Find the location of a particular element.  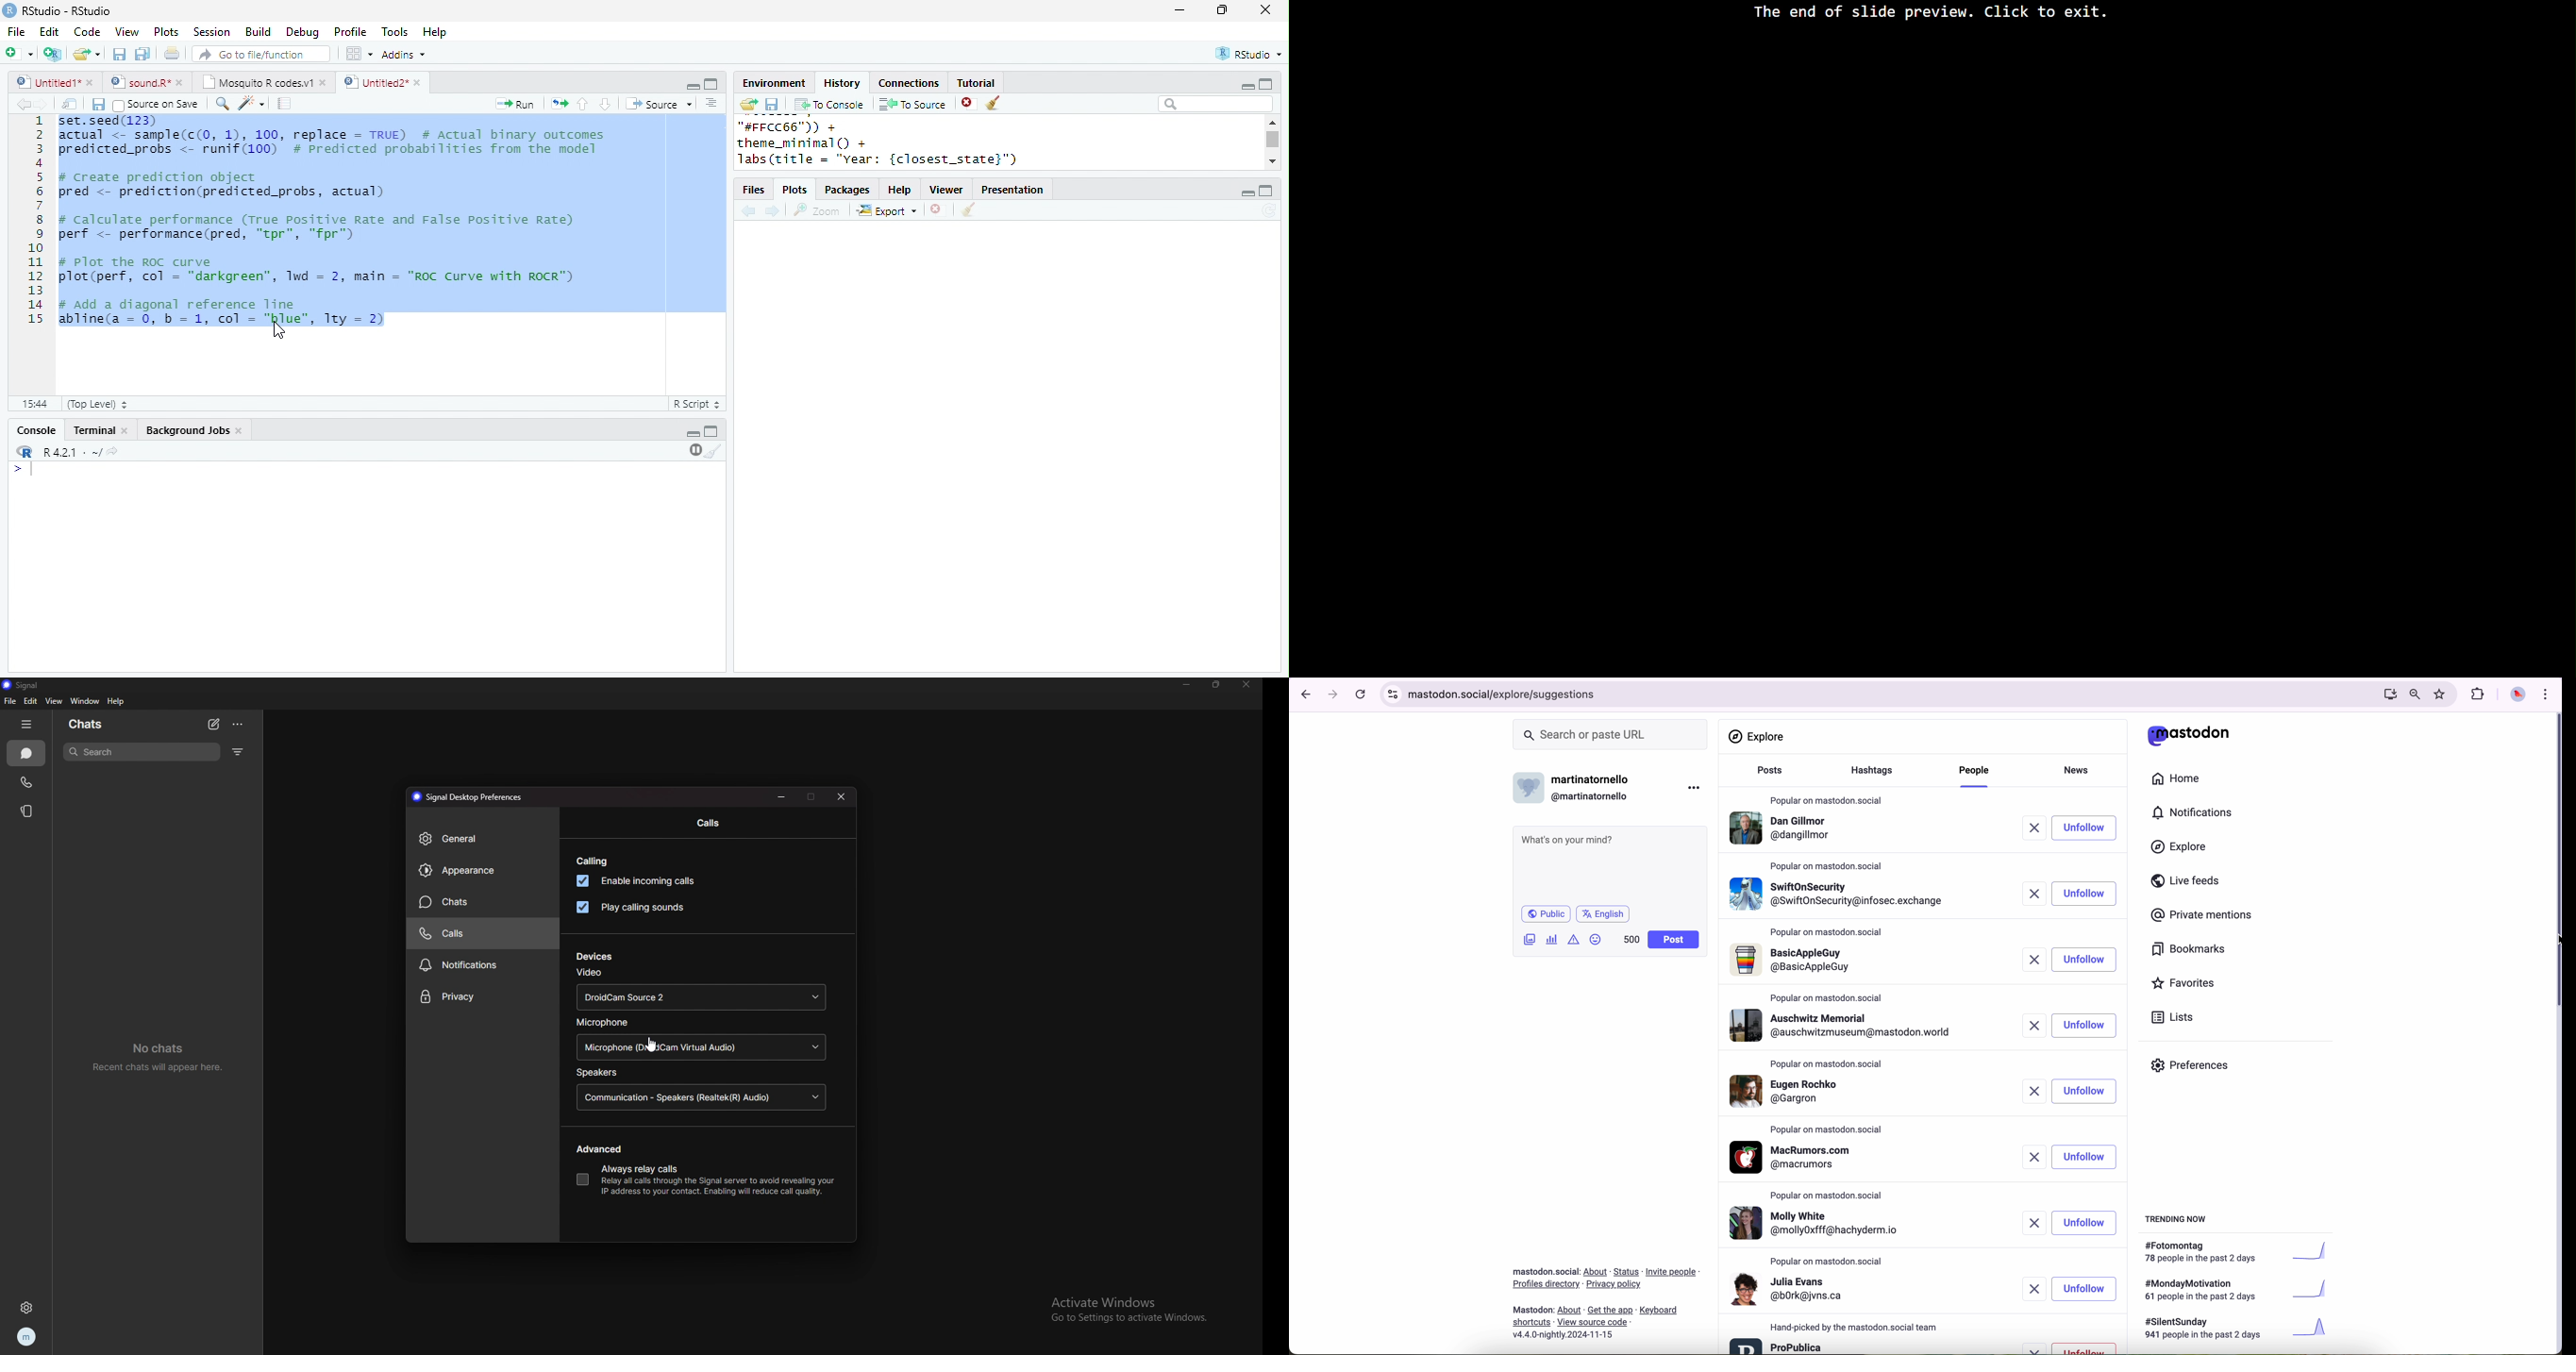

Session is located at coordinates (211, 32).